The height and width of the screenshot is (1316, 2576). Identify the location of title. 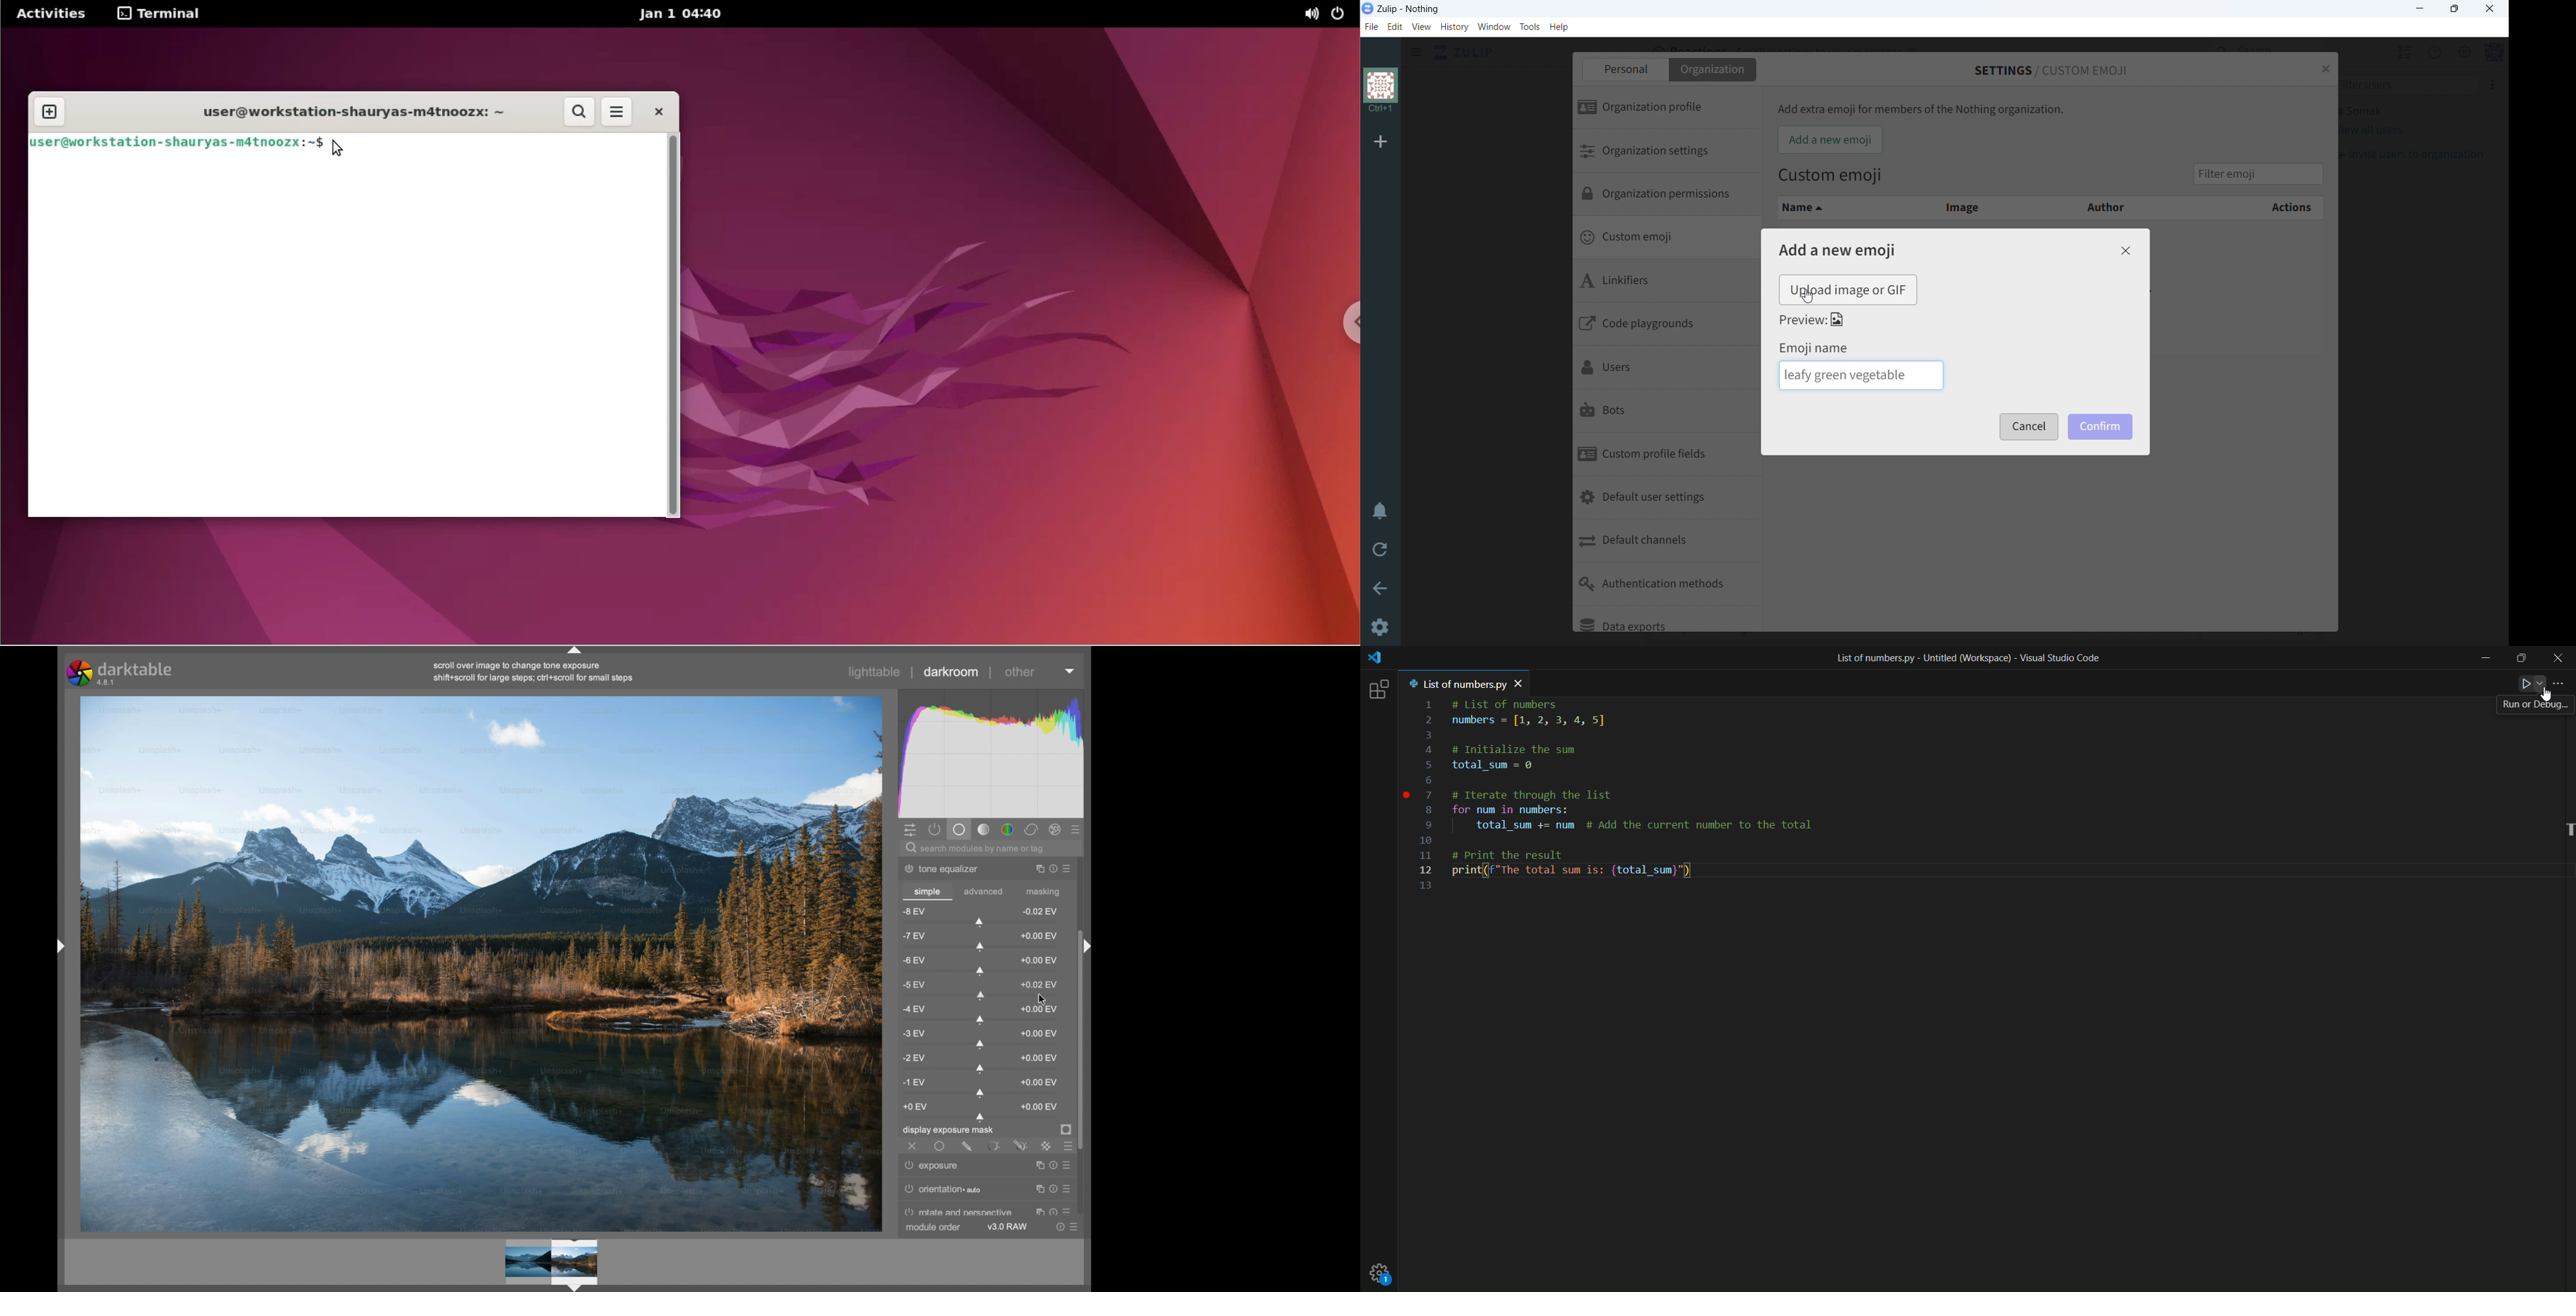
(1965, 657).